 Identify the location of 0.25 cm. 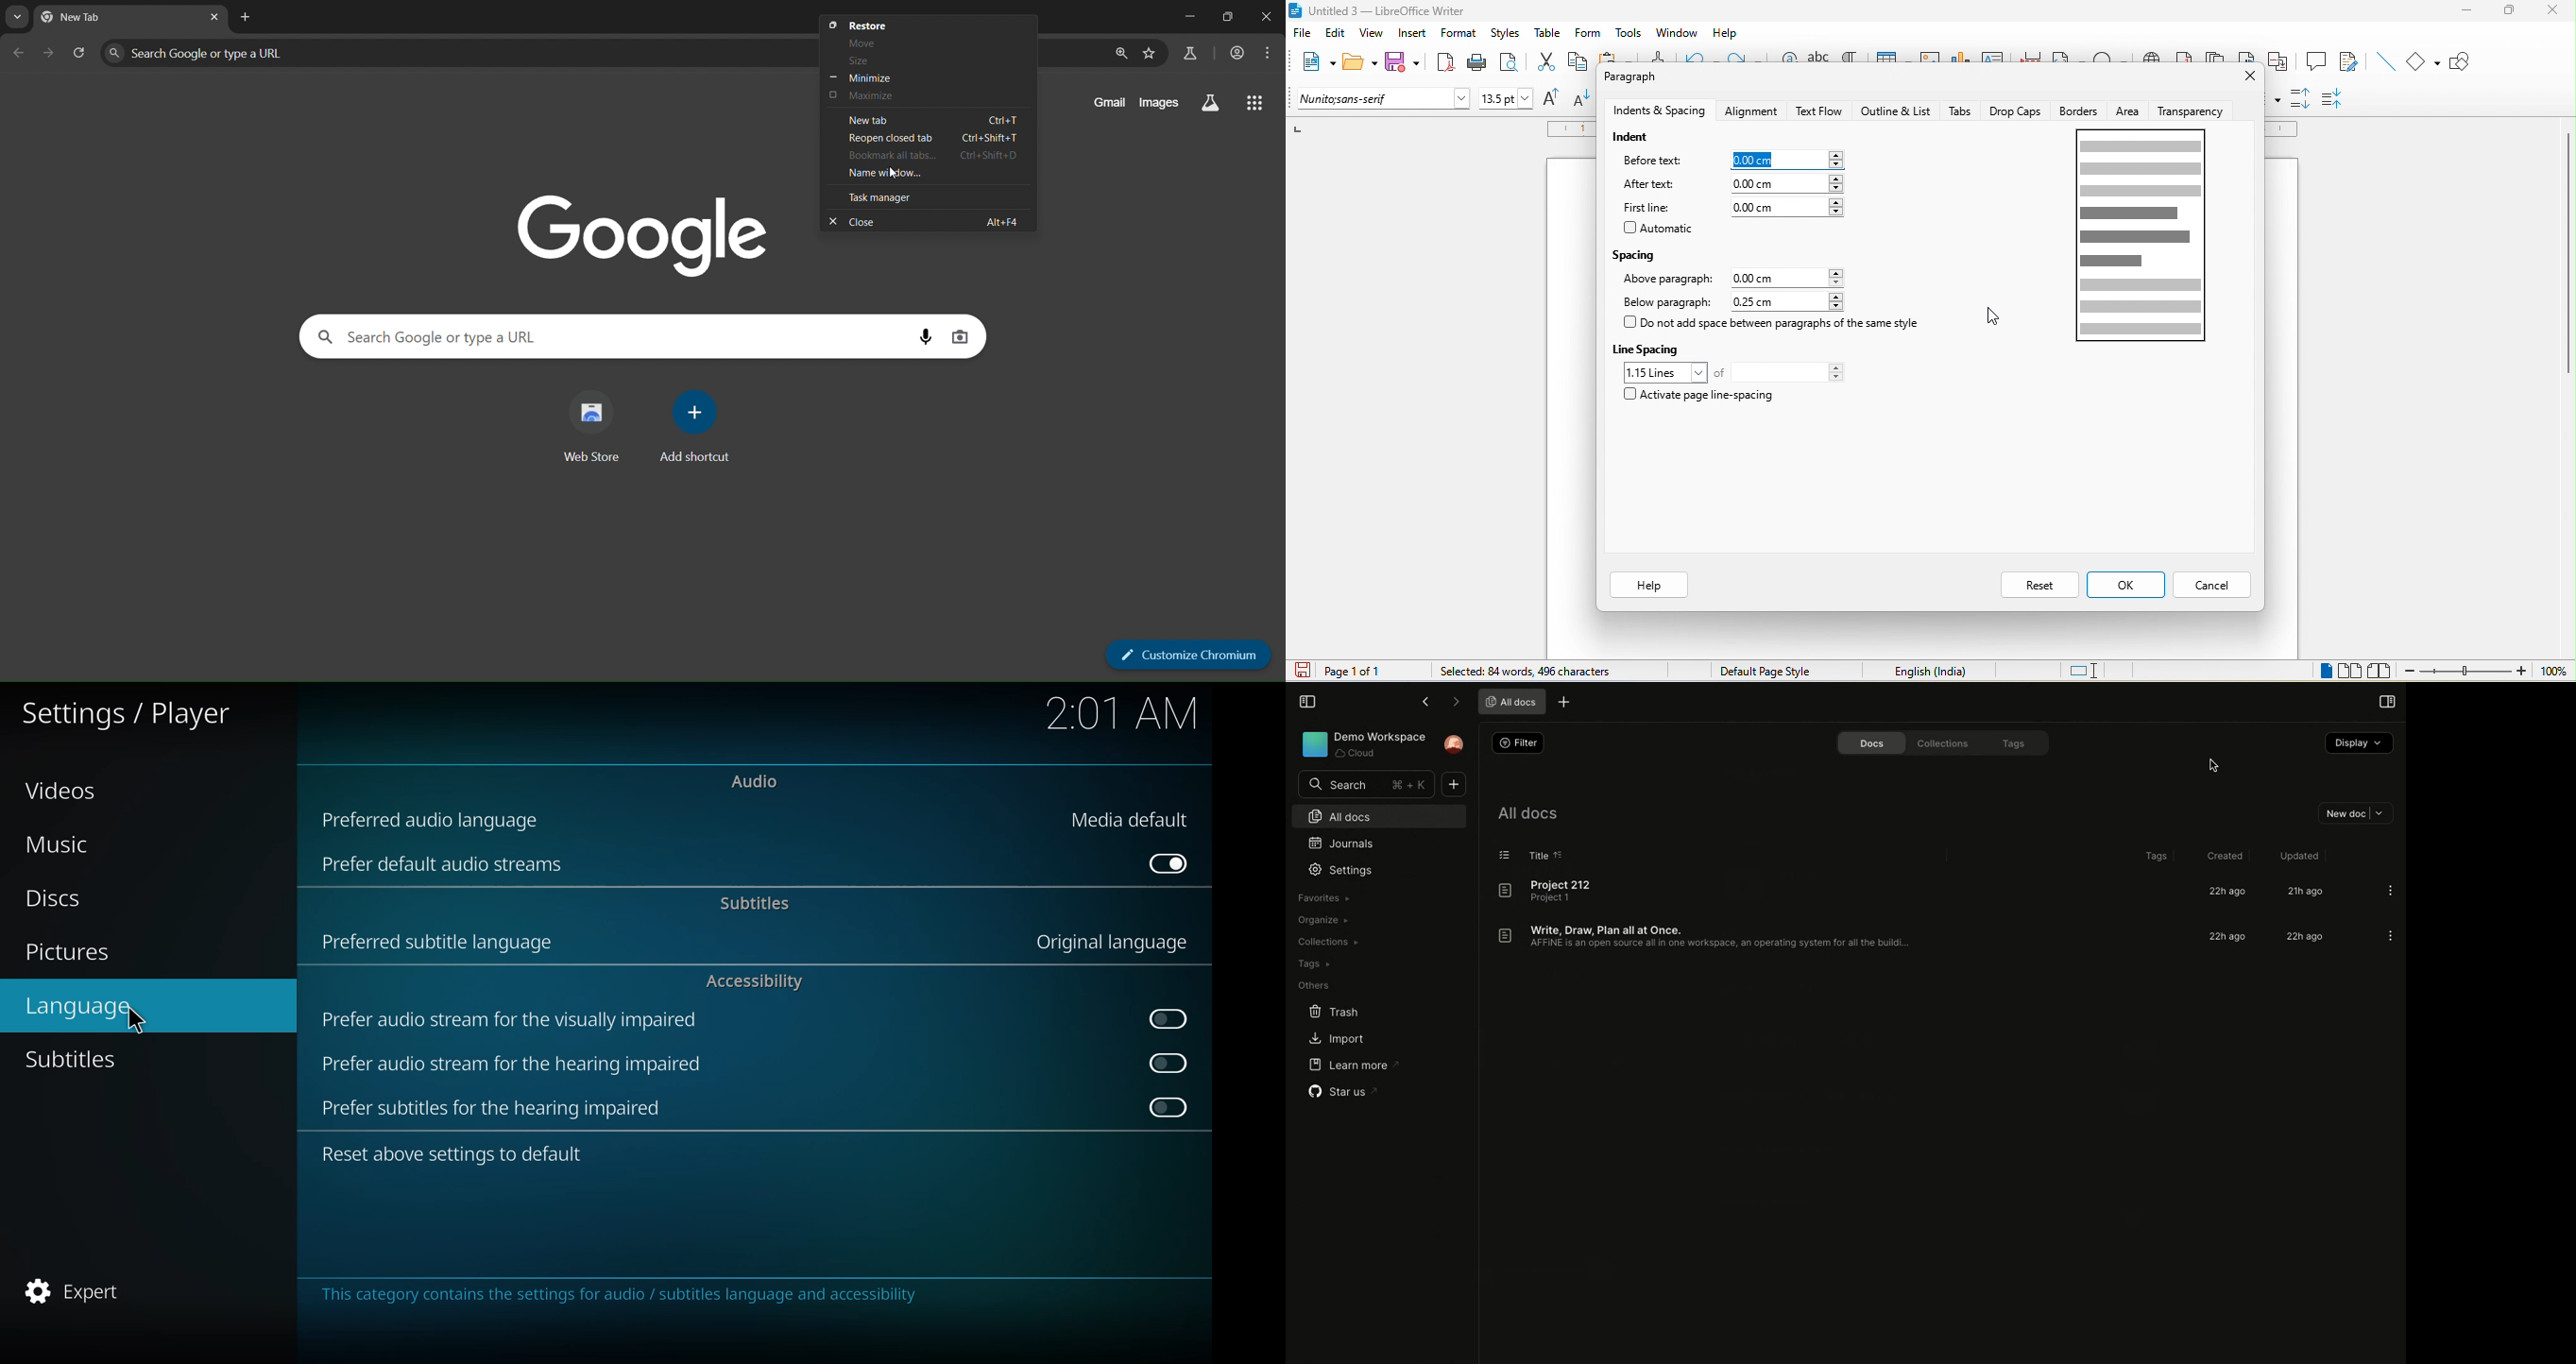
(1774, 302).